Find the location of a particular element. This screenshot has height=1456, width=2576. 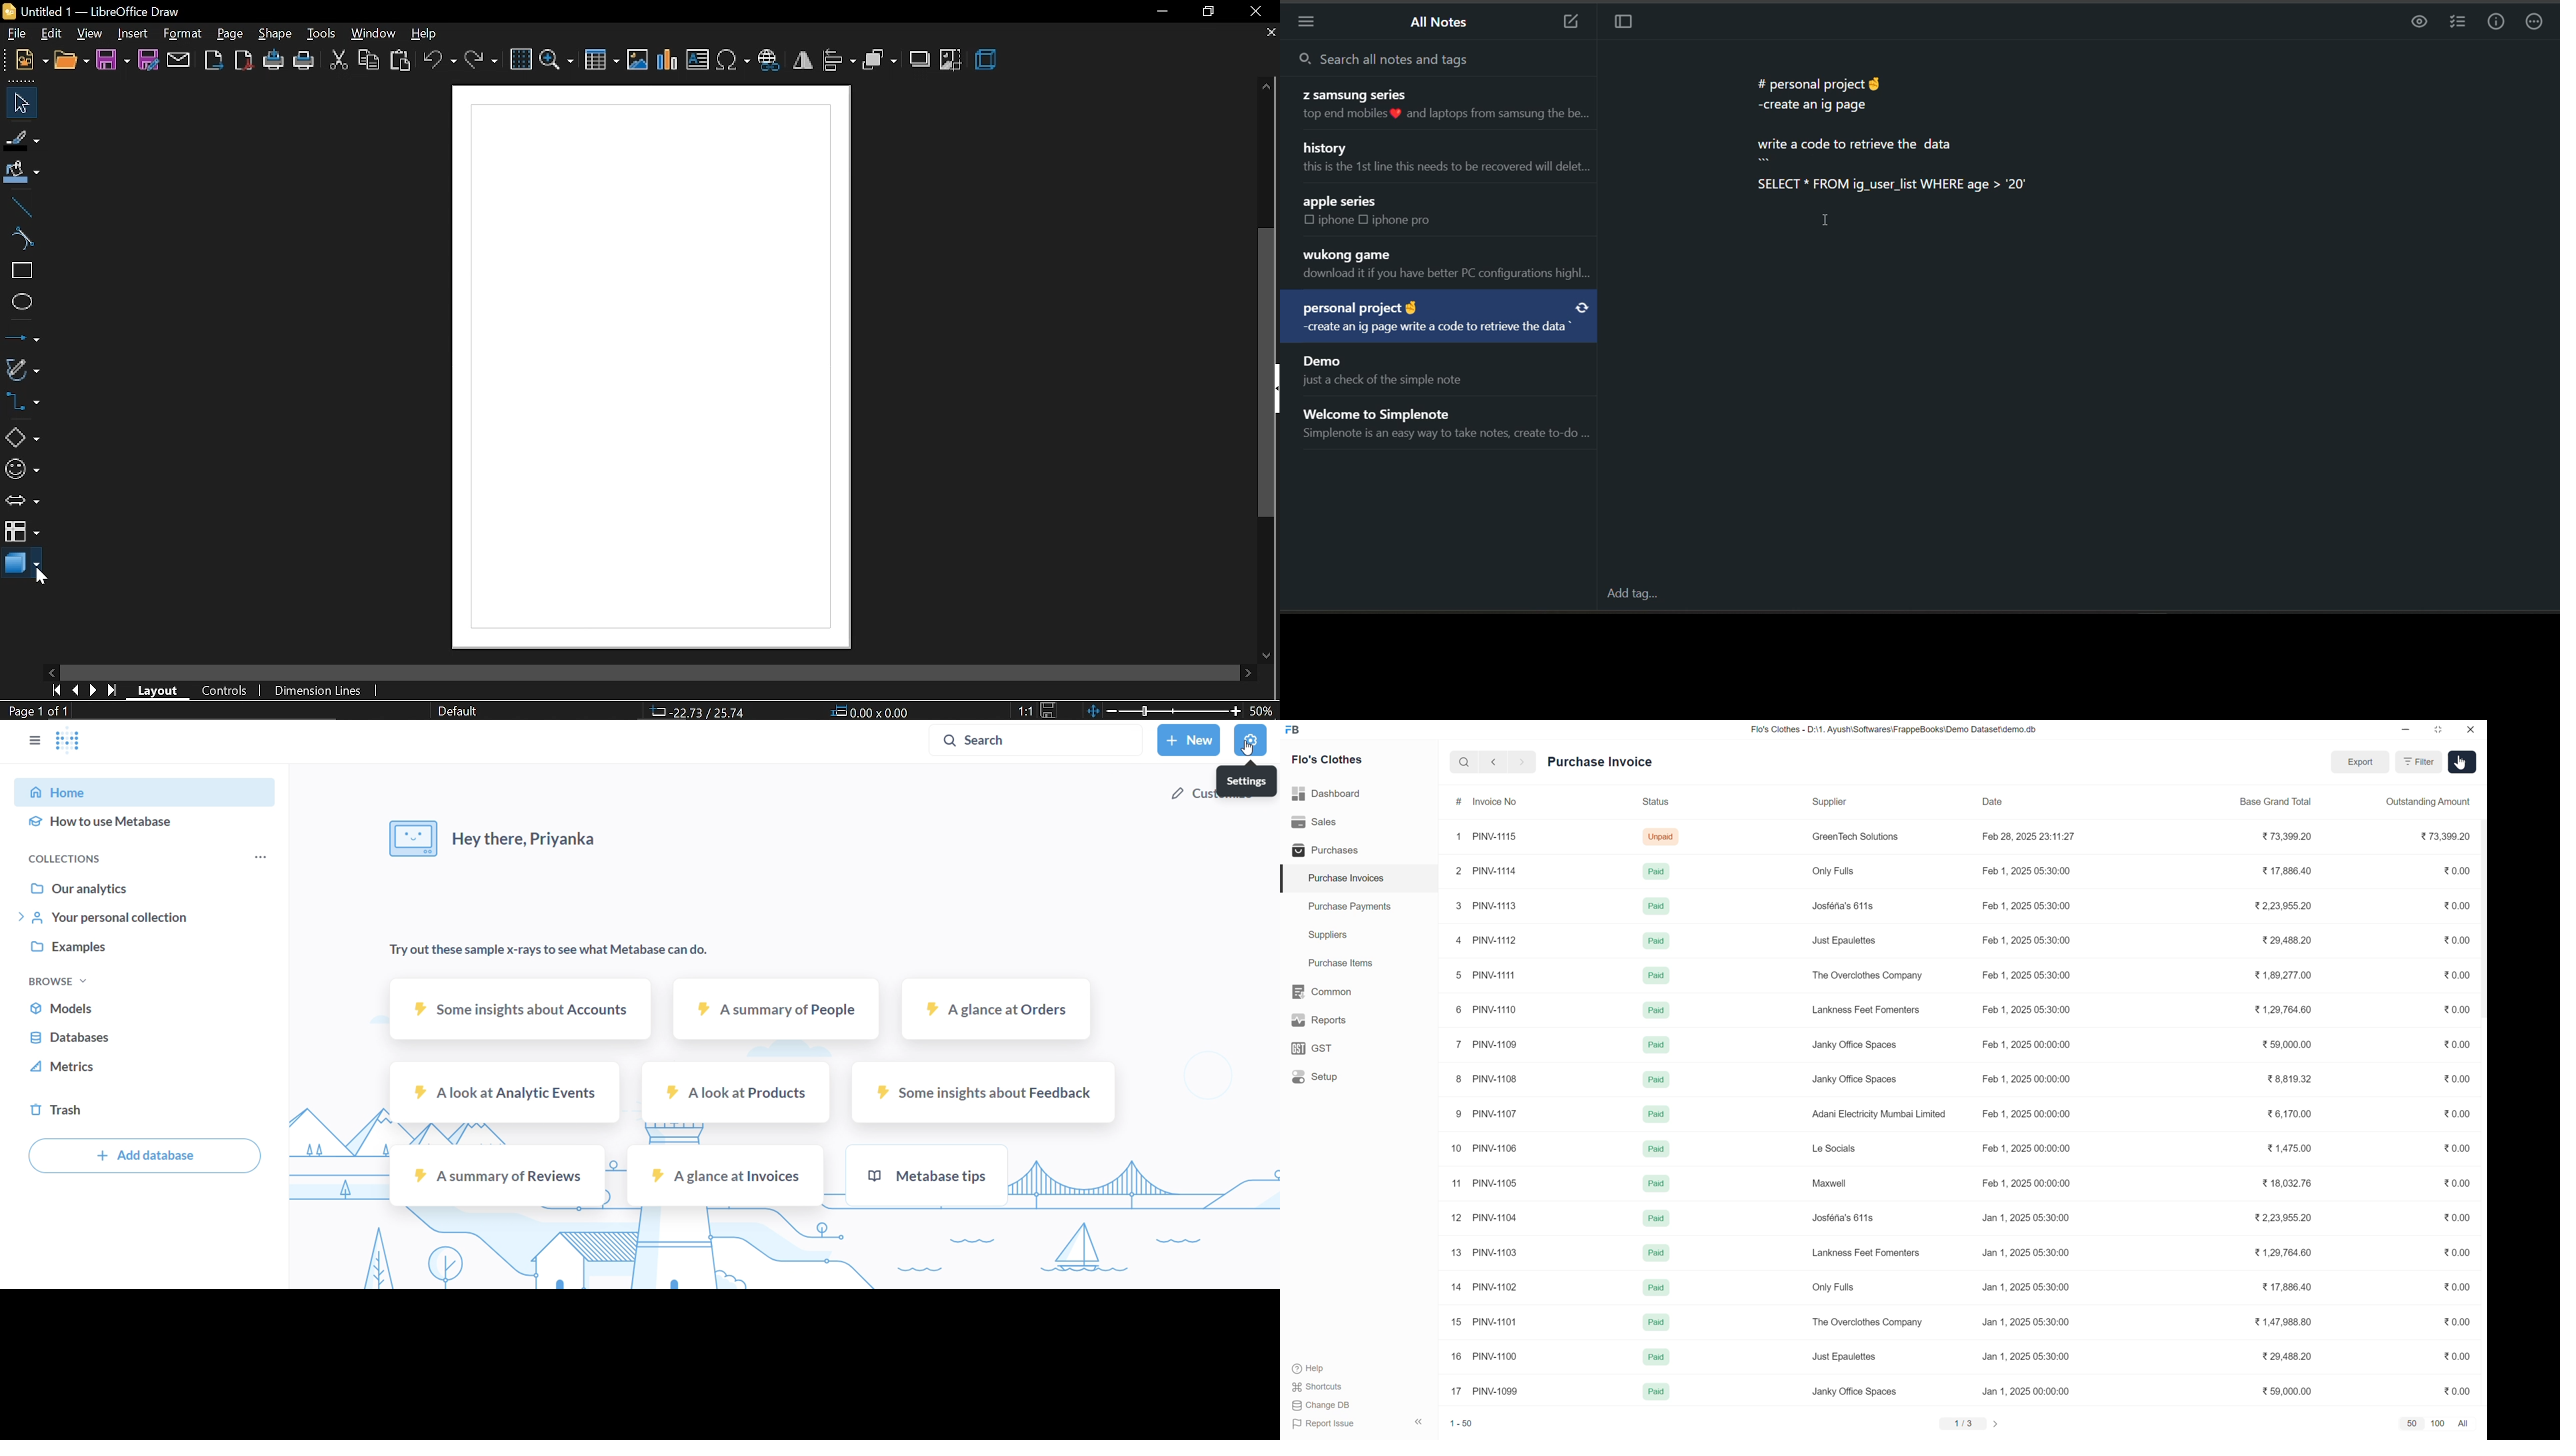

Common is located at coordinates (1323, 990).